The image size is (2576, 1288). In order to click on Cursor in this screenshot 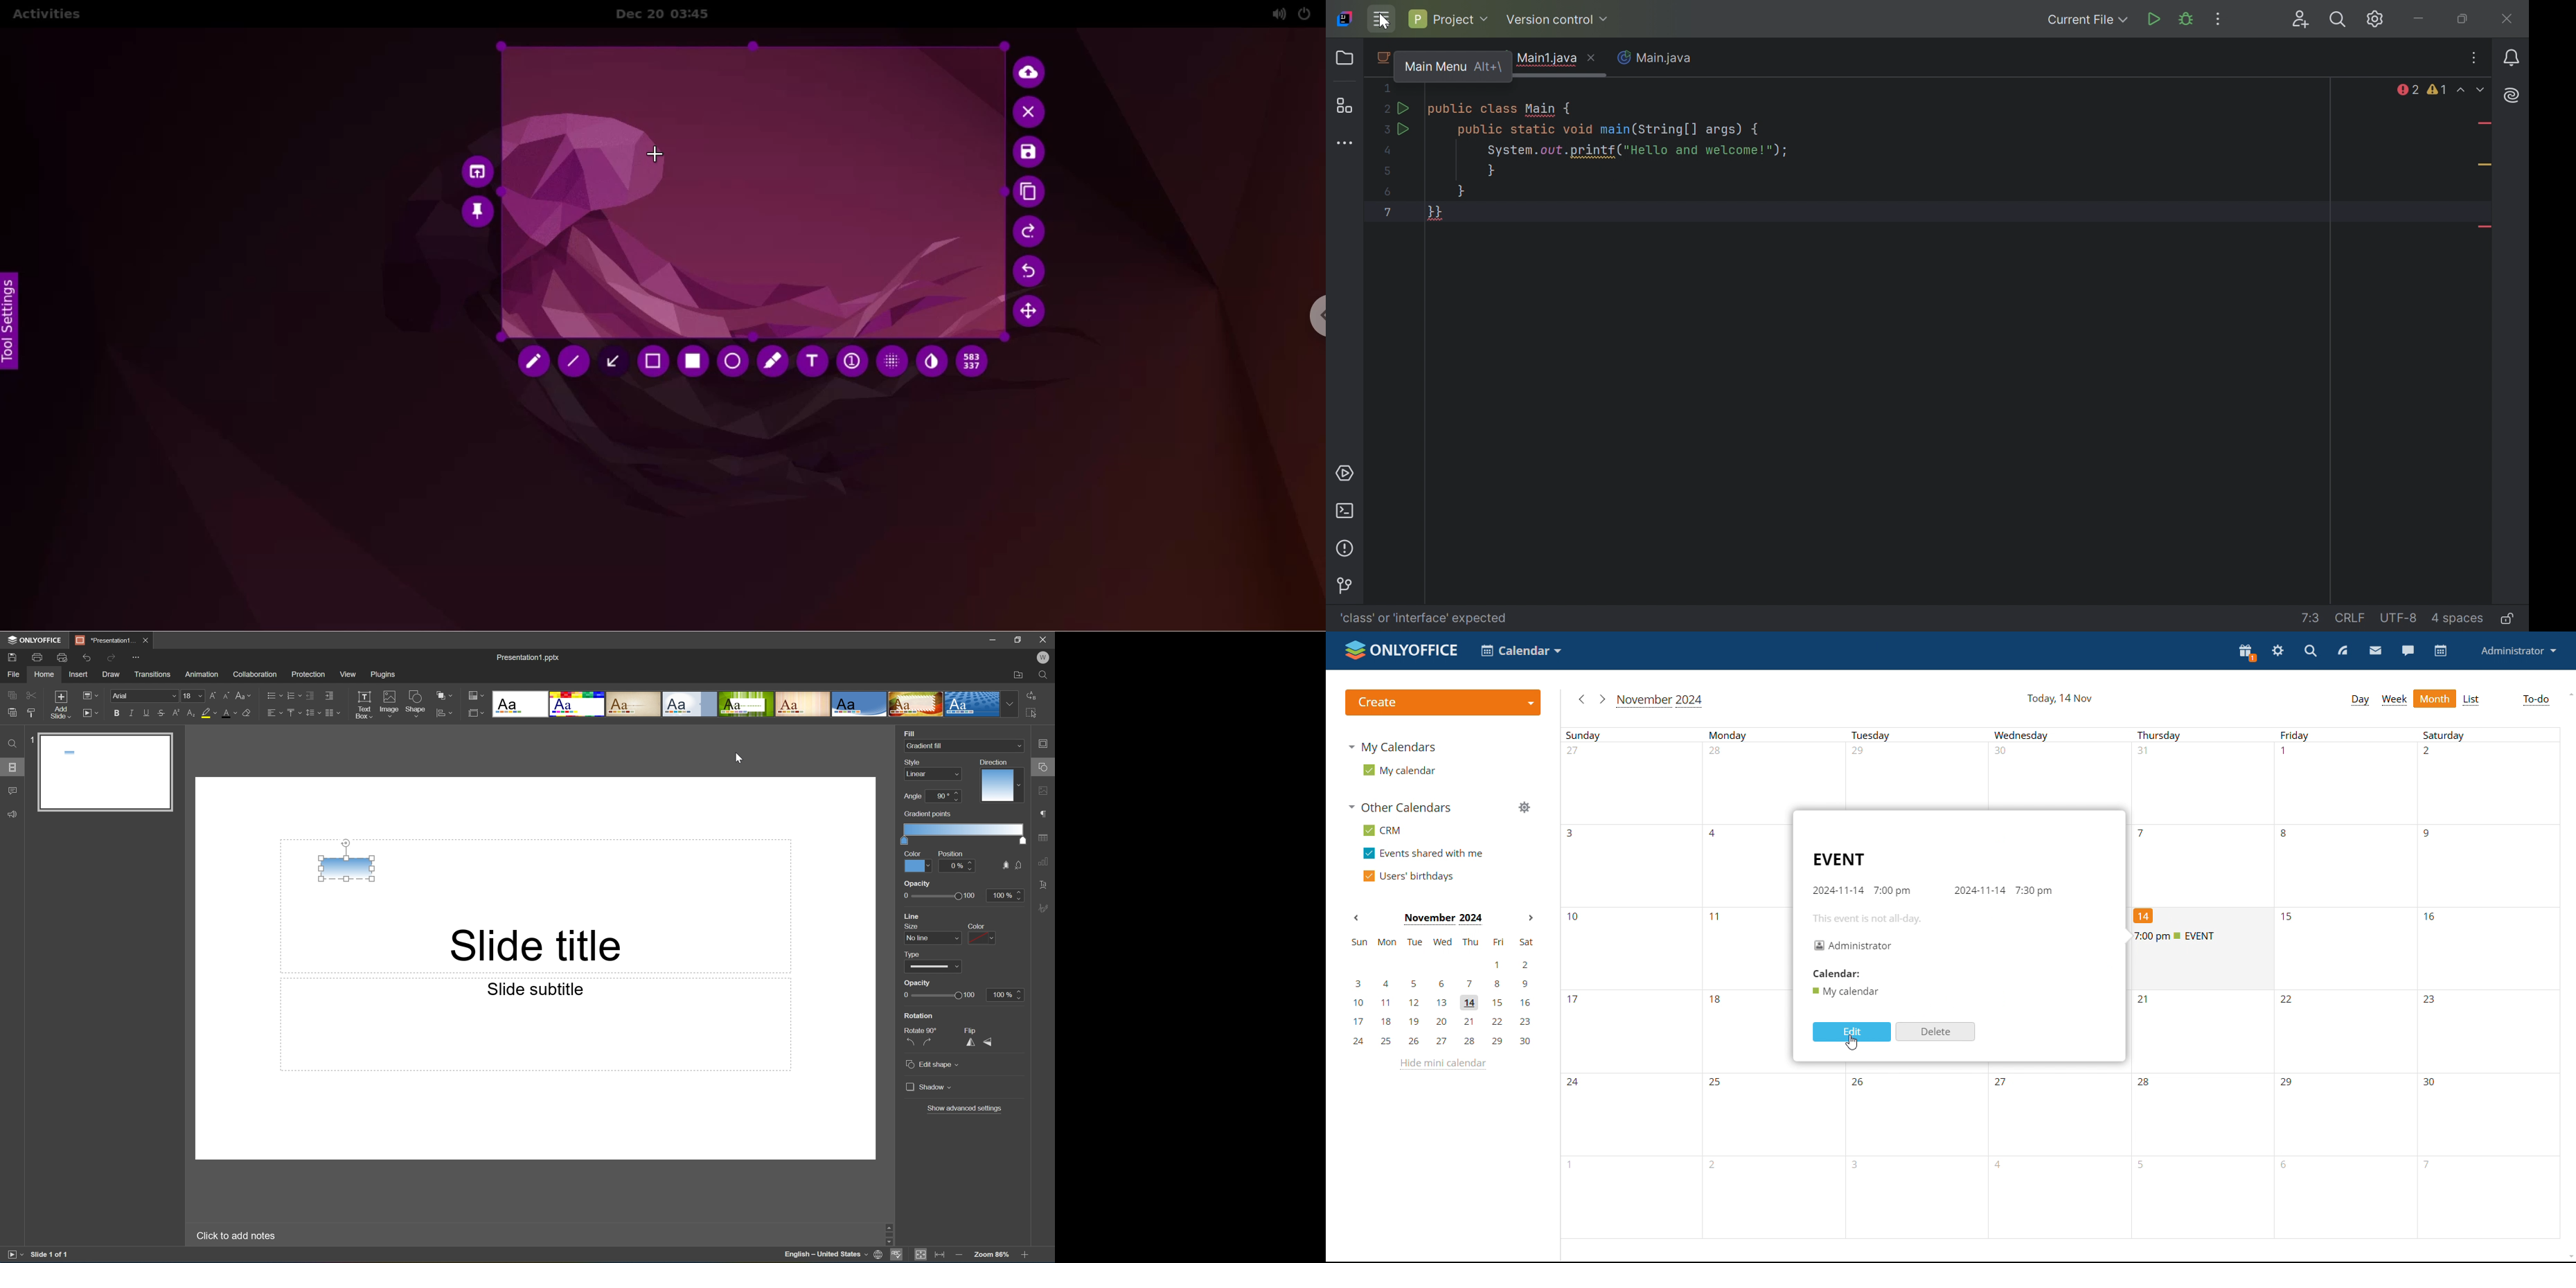, I will do `click(741, 757)`.